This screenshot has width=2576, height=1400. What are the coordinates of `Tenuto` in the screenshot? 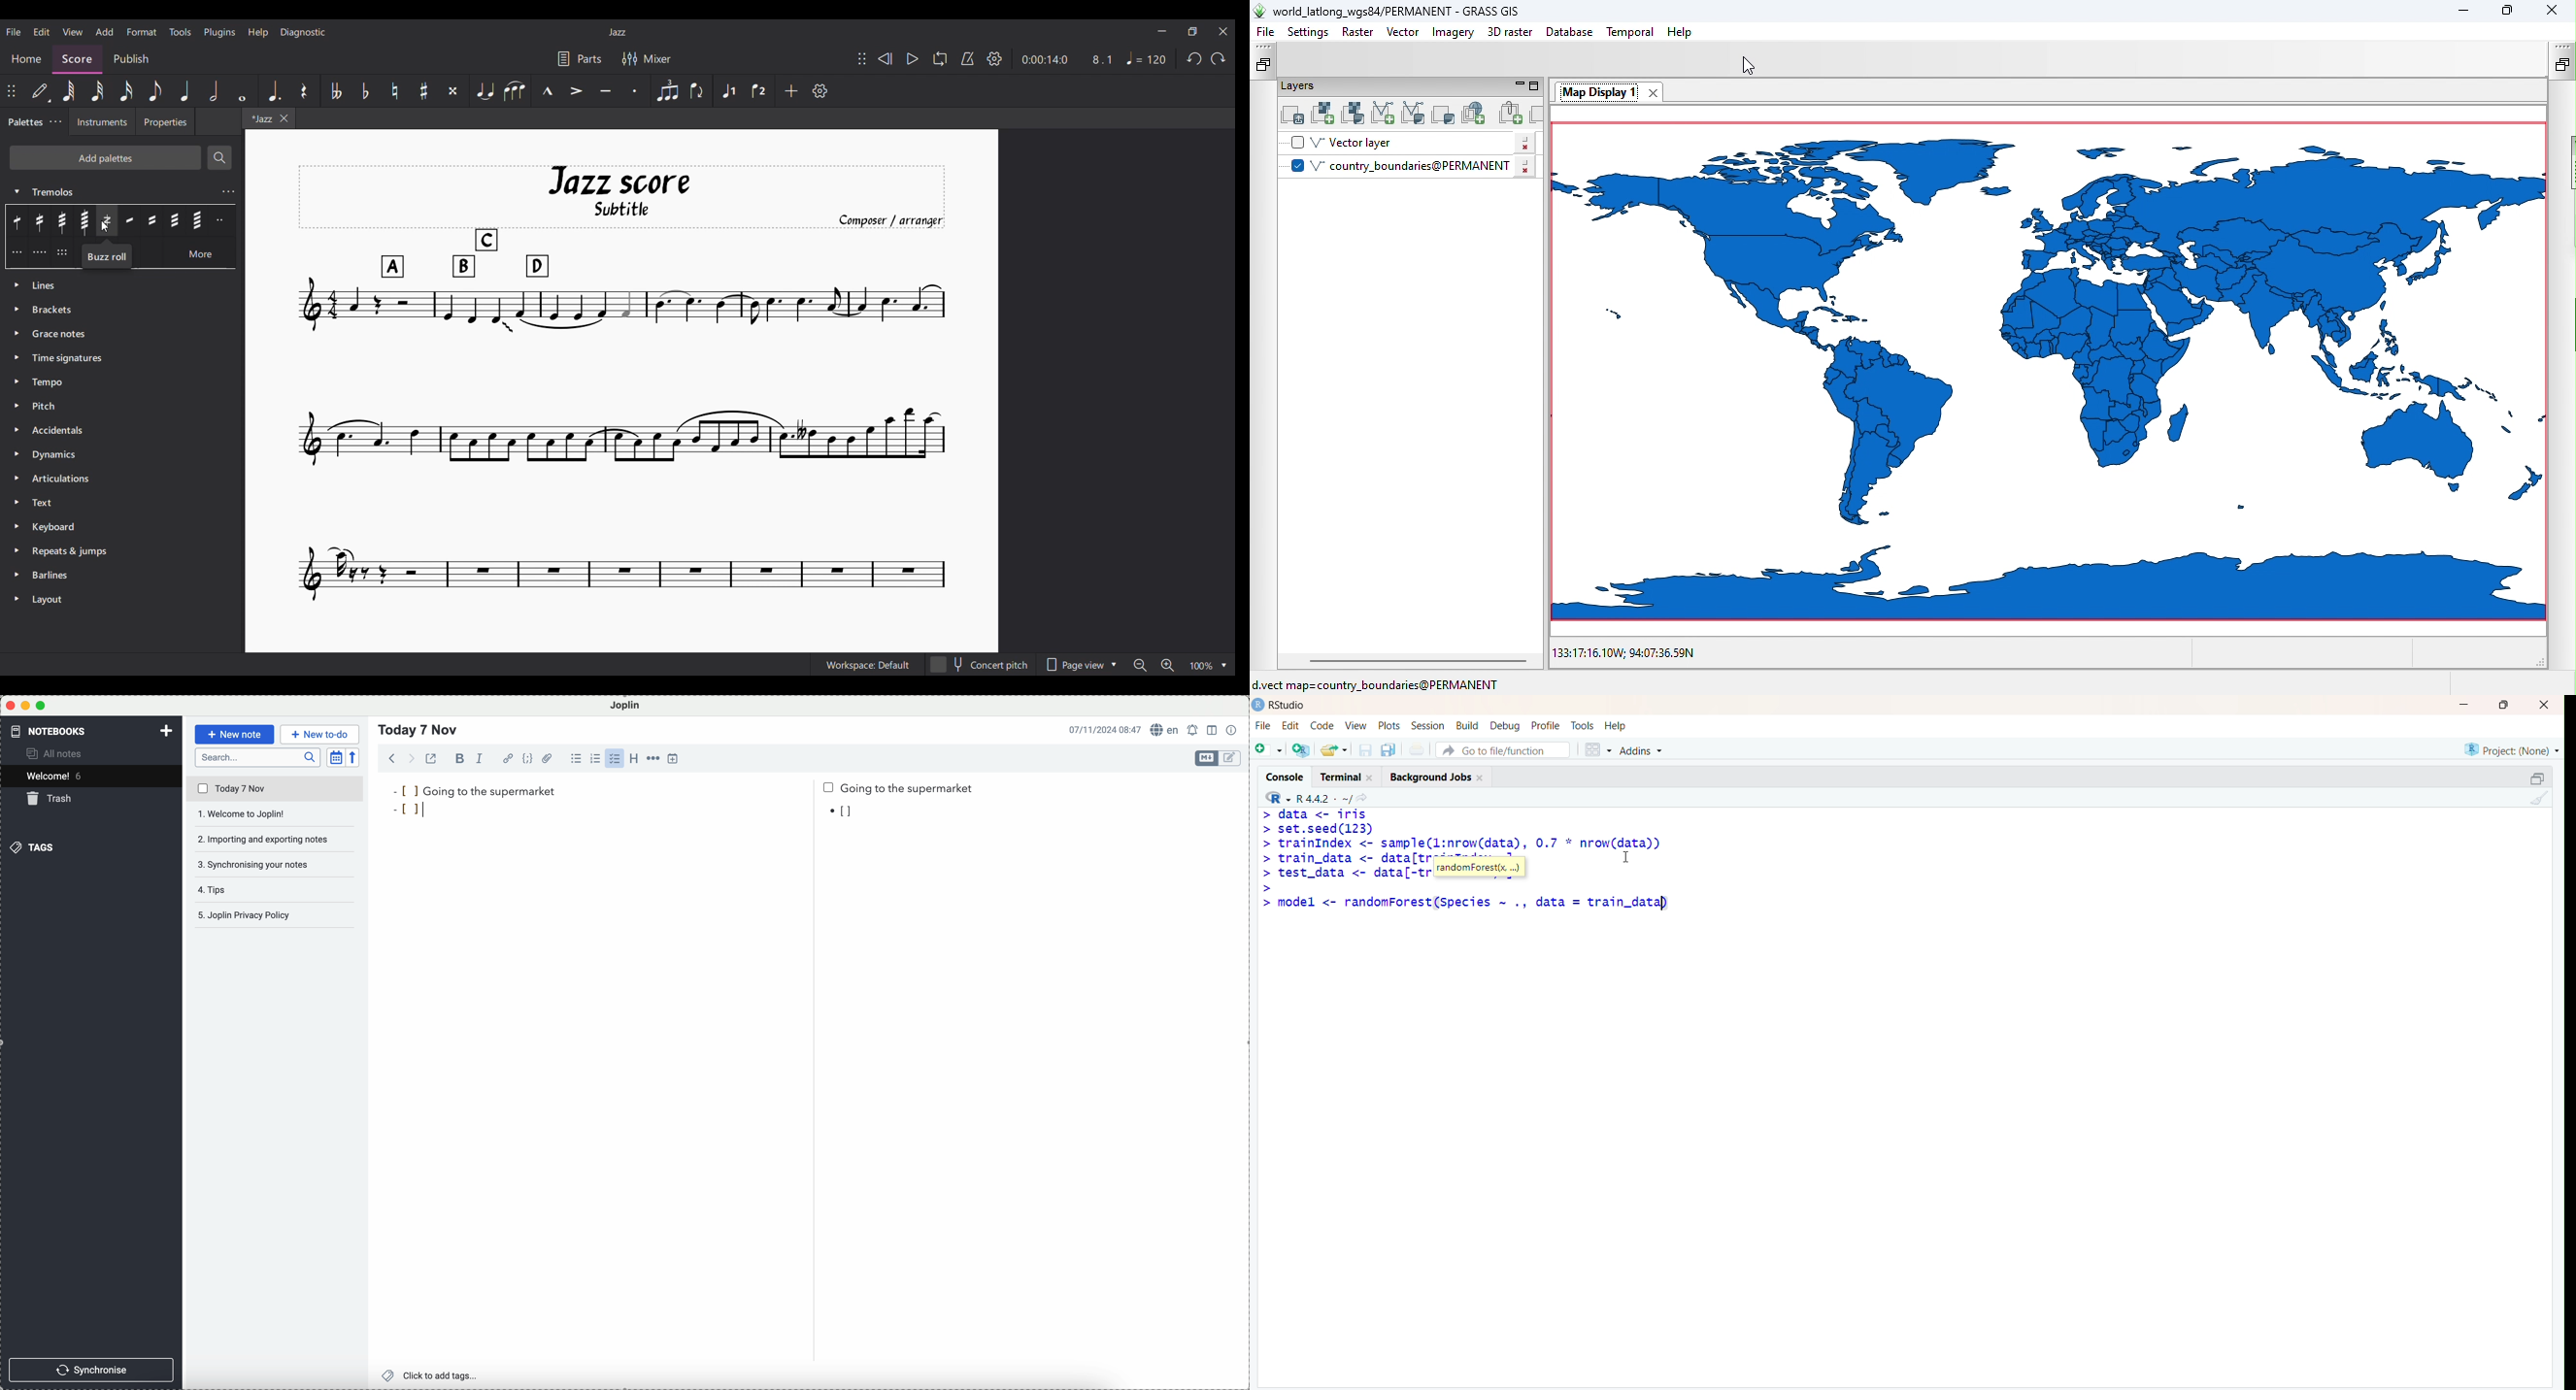 It's located at (606, 91).